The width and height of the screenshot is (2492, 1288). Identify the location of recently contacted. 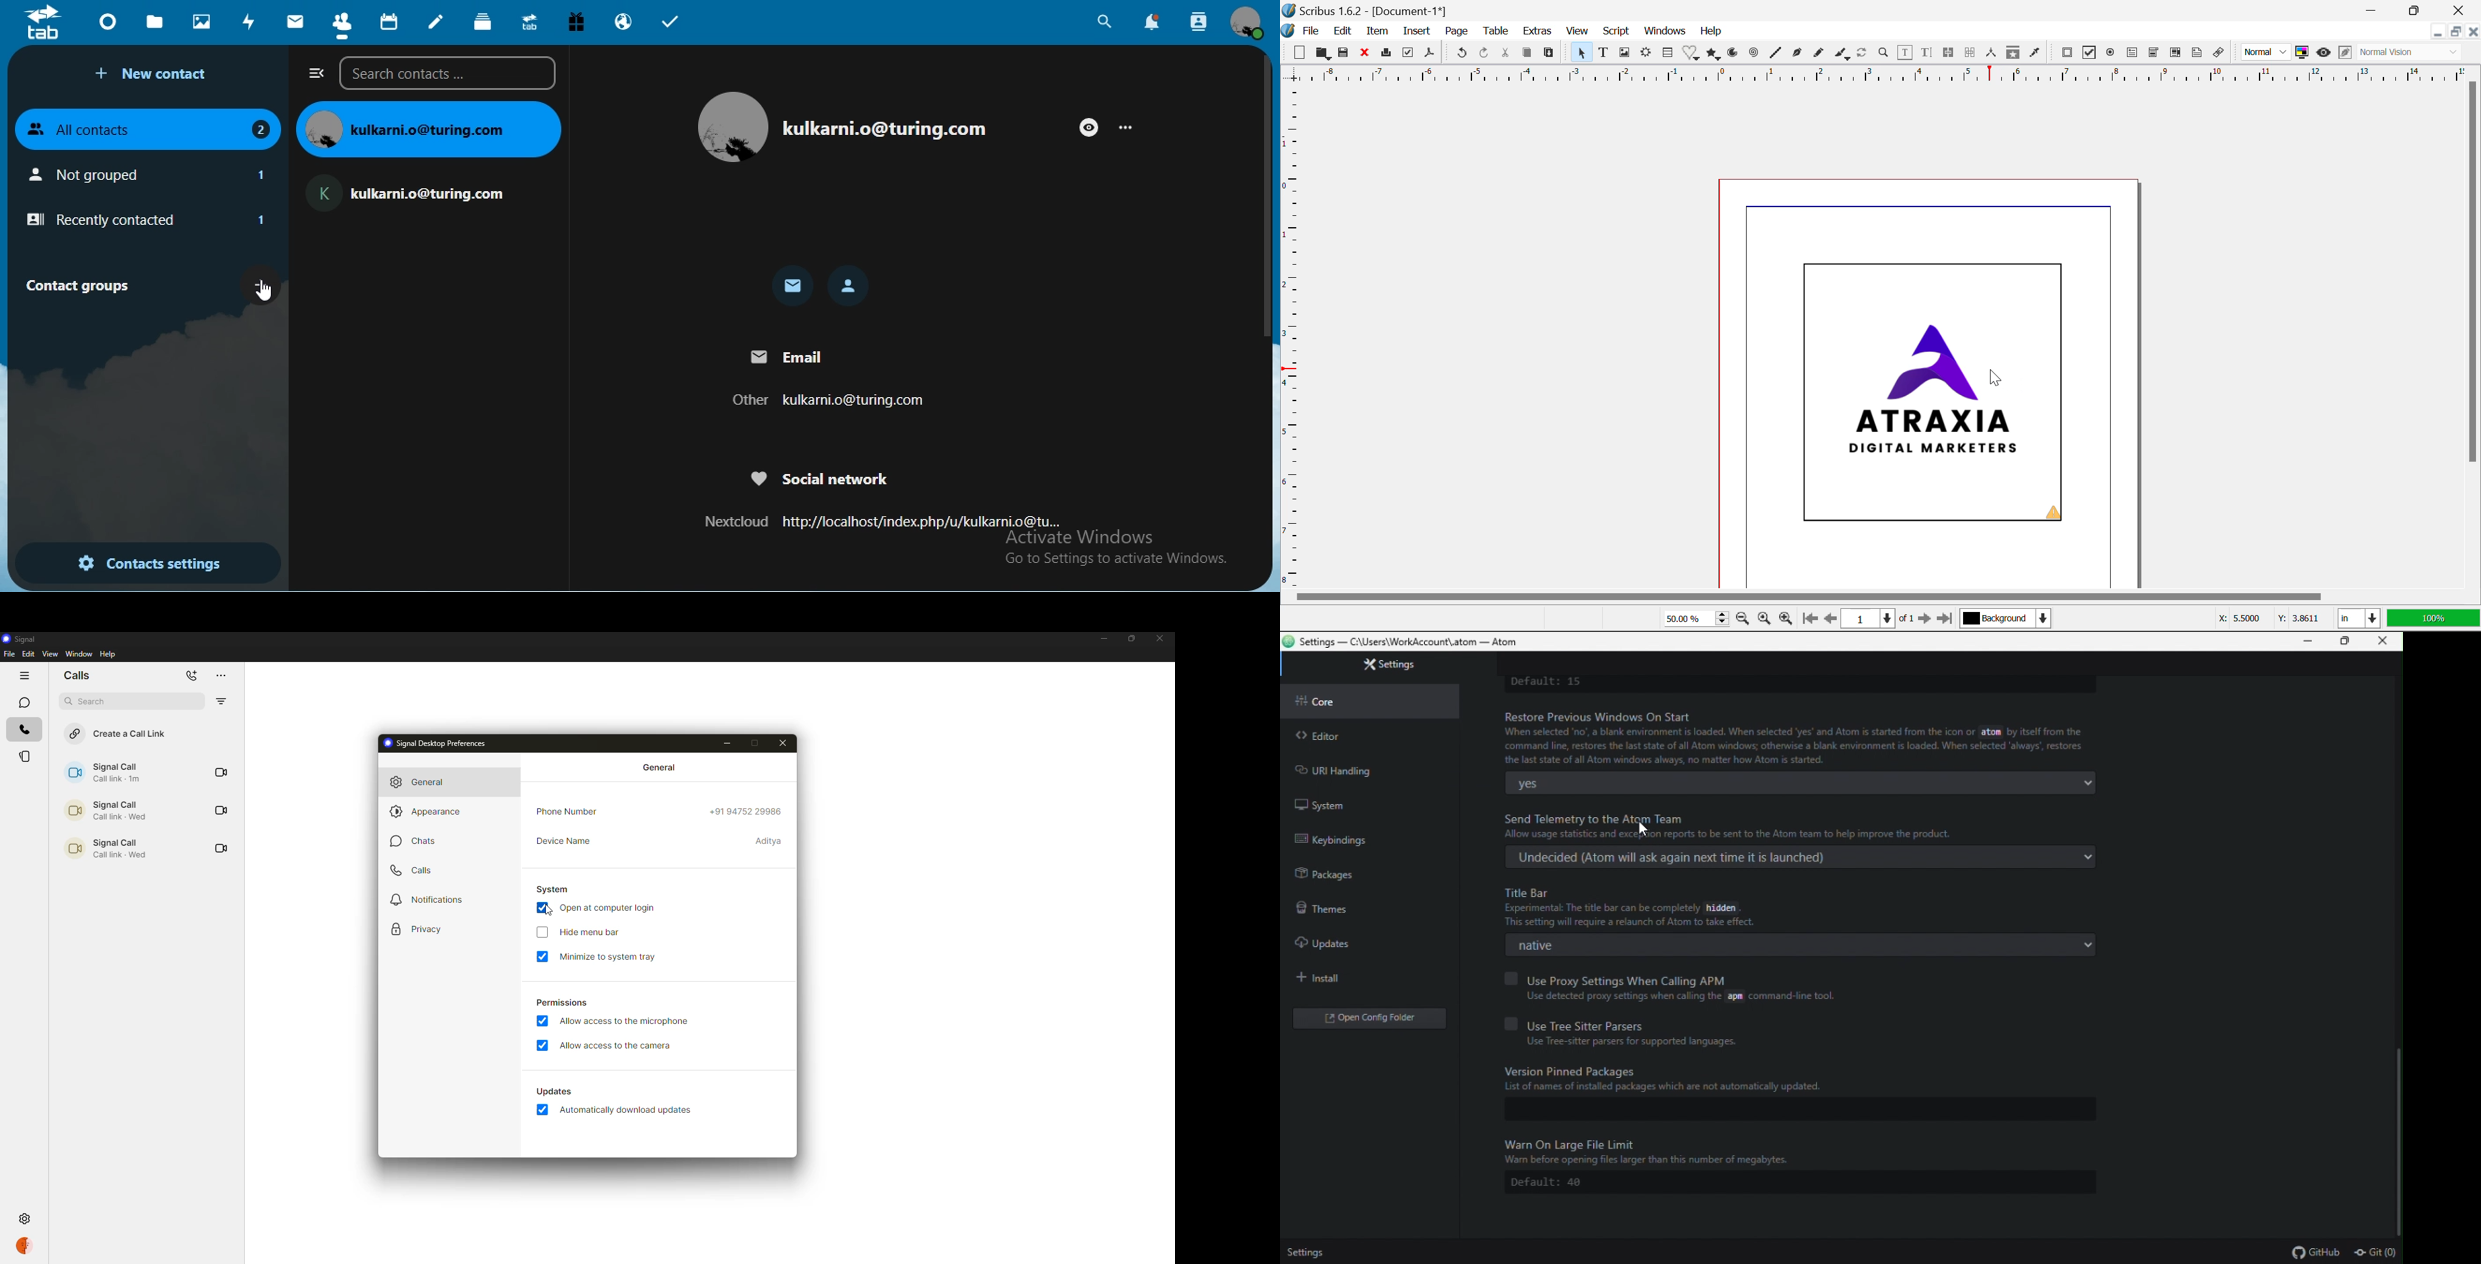
(145, 220).